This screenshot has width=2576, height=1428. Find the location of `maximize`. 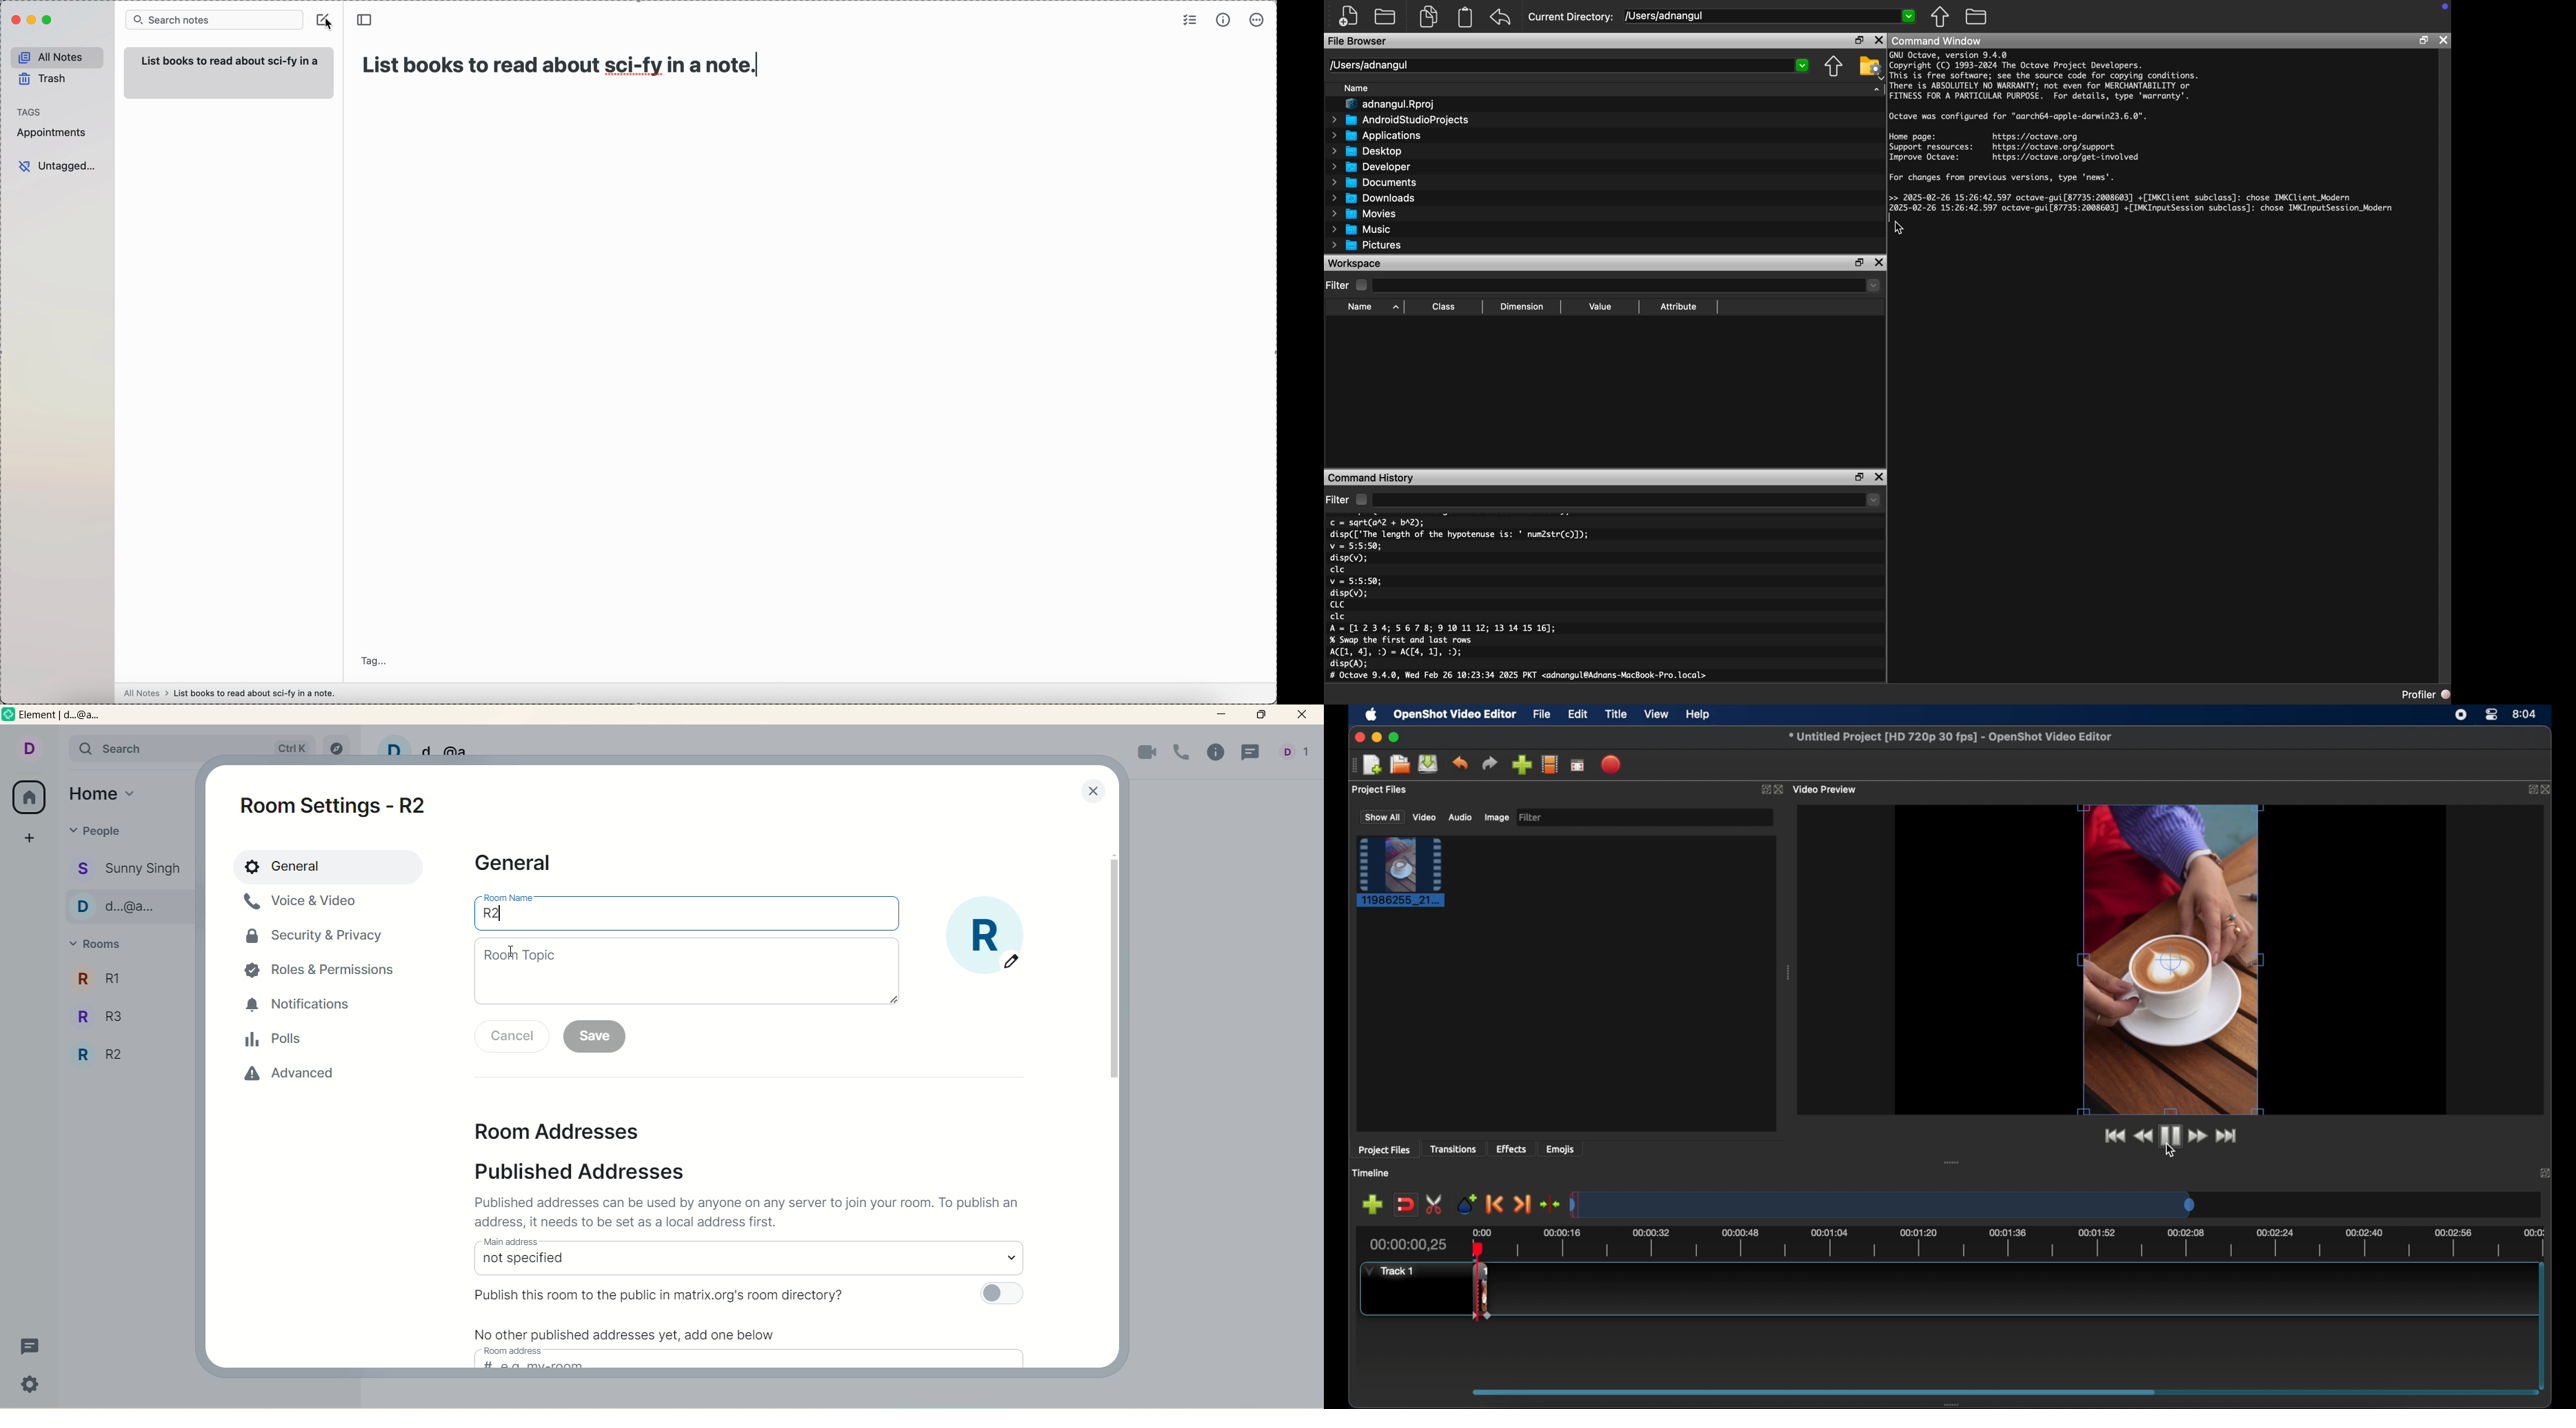

maximize is located at coordinates (47, 21).